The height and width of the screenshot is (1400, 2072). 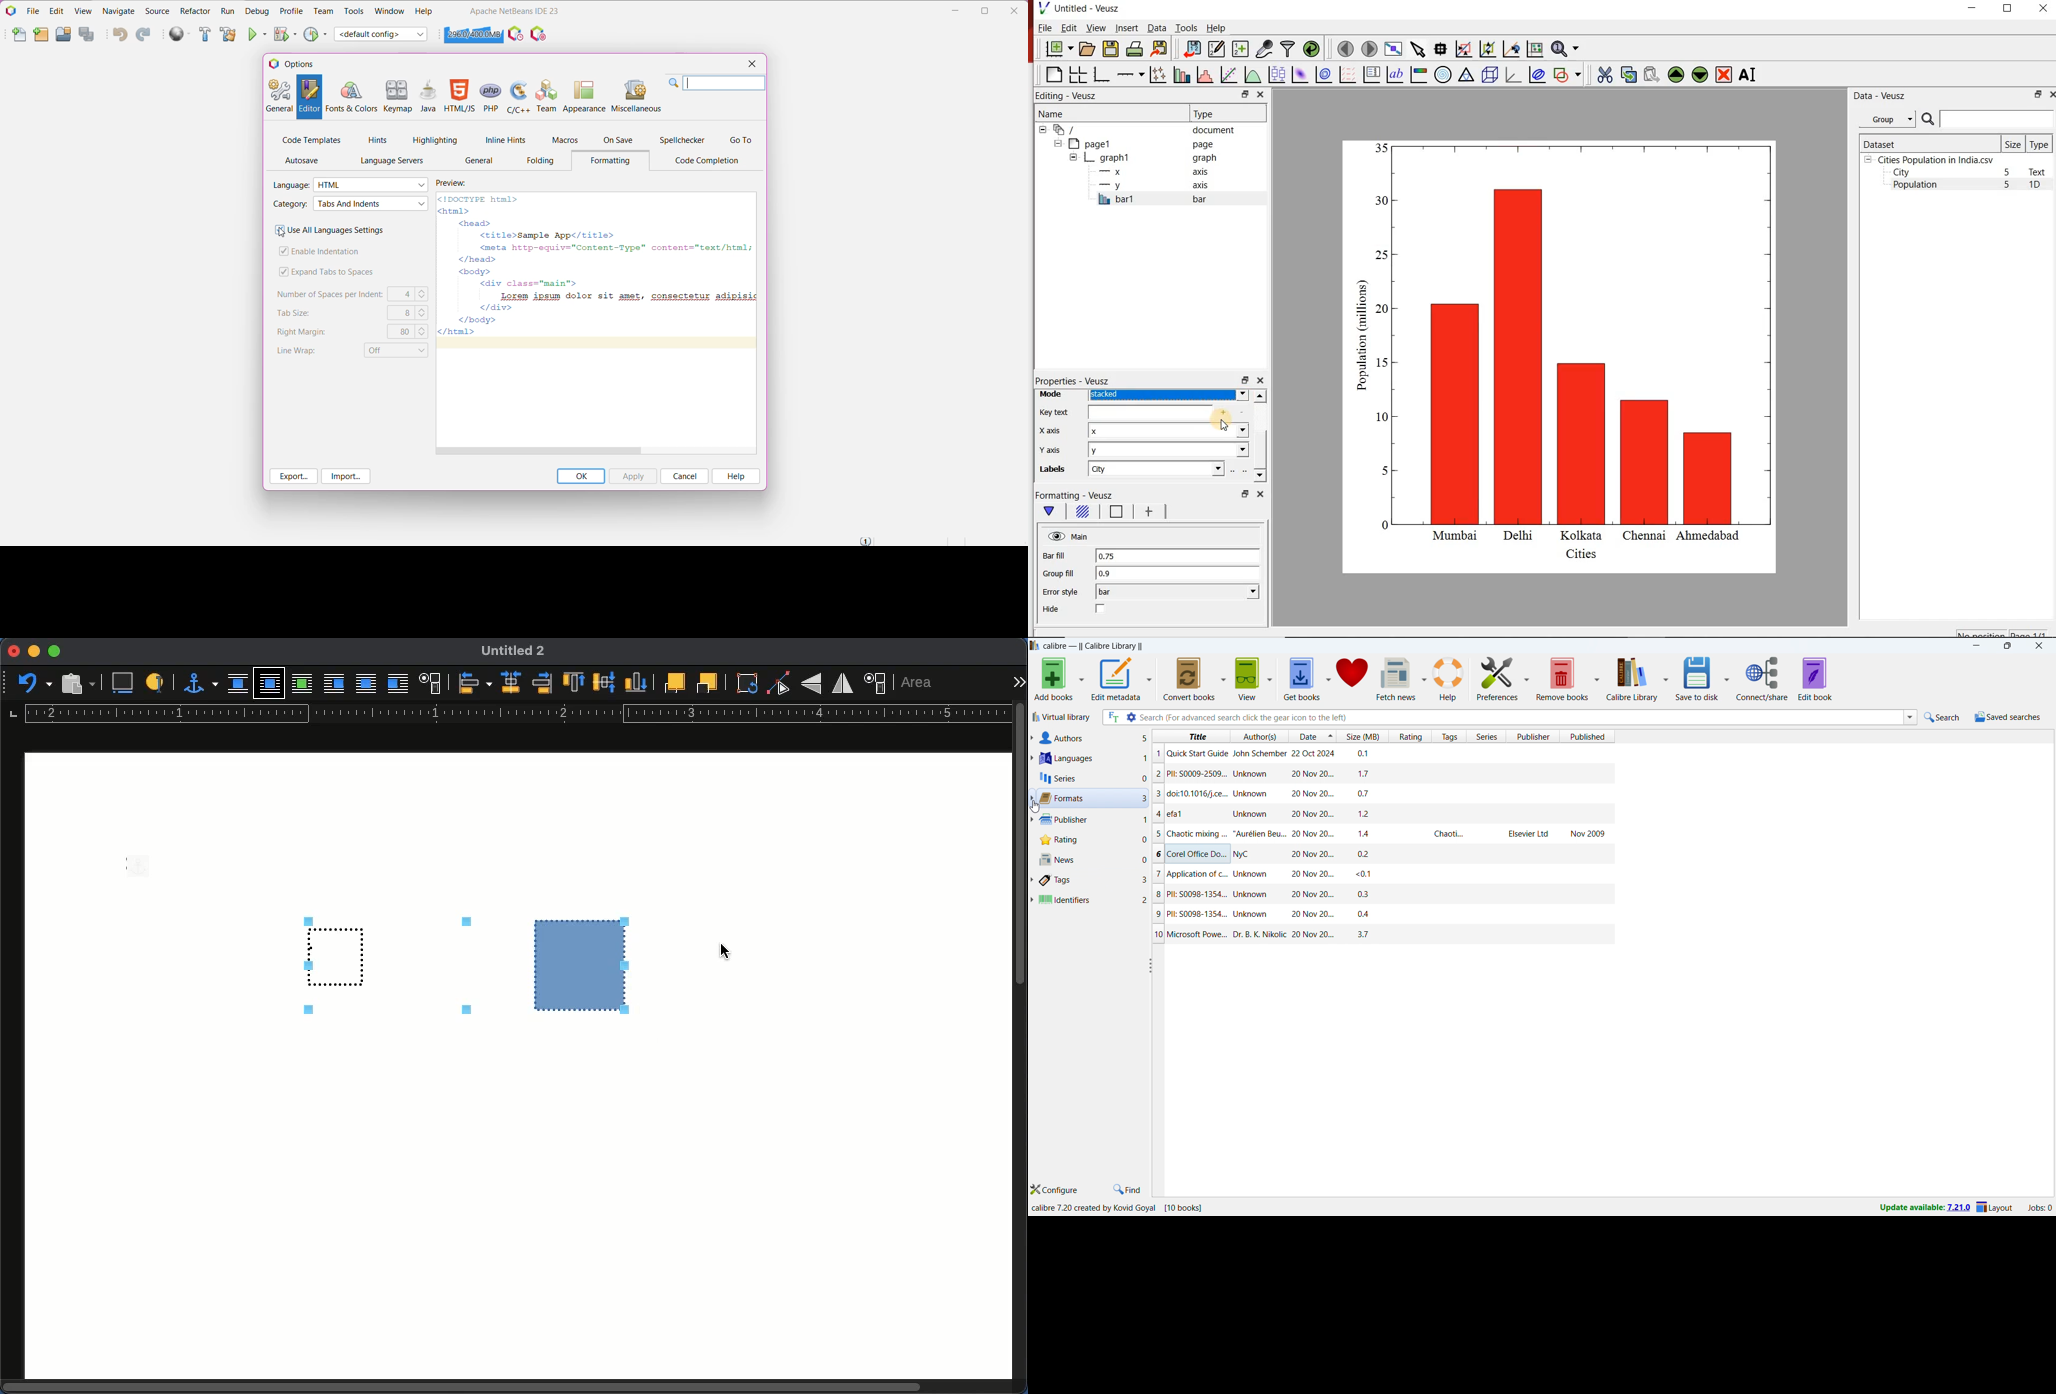 I want to click on serach history, so click(x=1910, y=717).